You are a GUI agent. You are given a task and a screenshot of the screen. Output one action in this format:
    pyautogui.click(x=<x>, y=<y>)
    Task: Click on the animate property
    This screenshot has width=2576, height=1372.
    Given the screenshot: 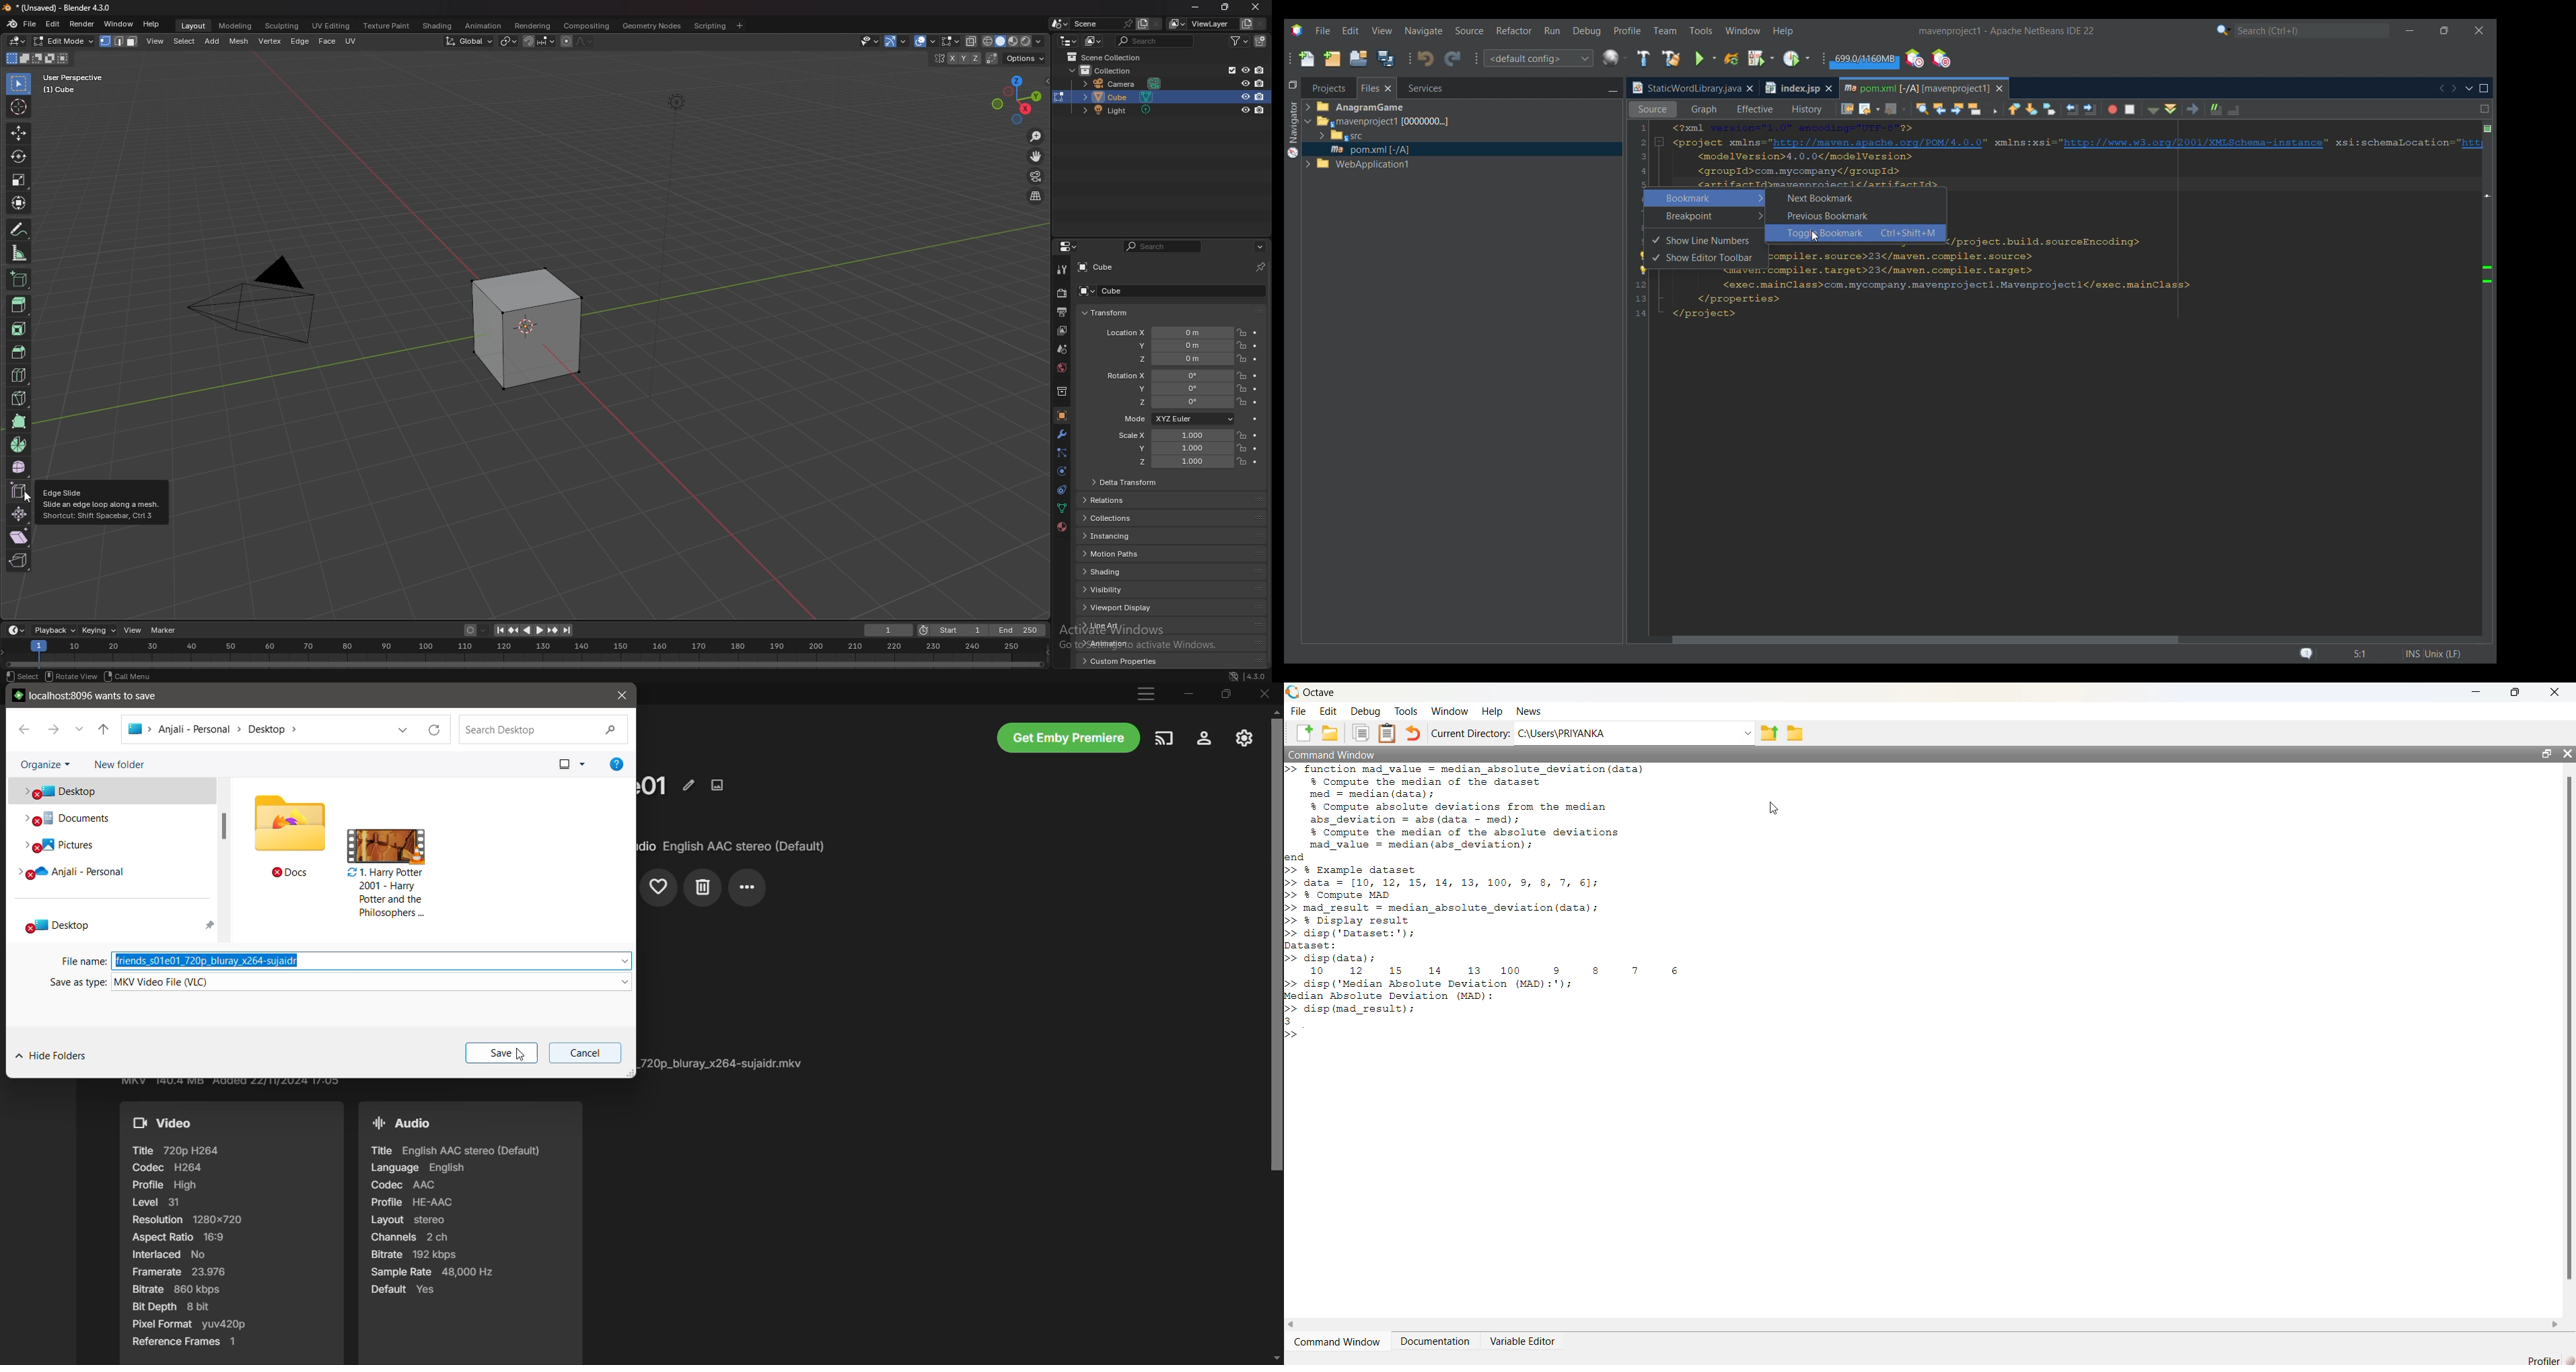 What is the action you would take?
    pyautogui.click(x=1255, y=359)
    